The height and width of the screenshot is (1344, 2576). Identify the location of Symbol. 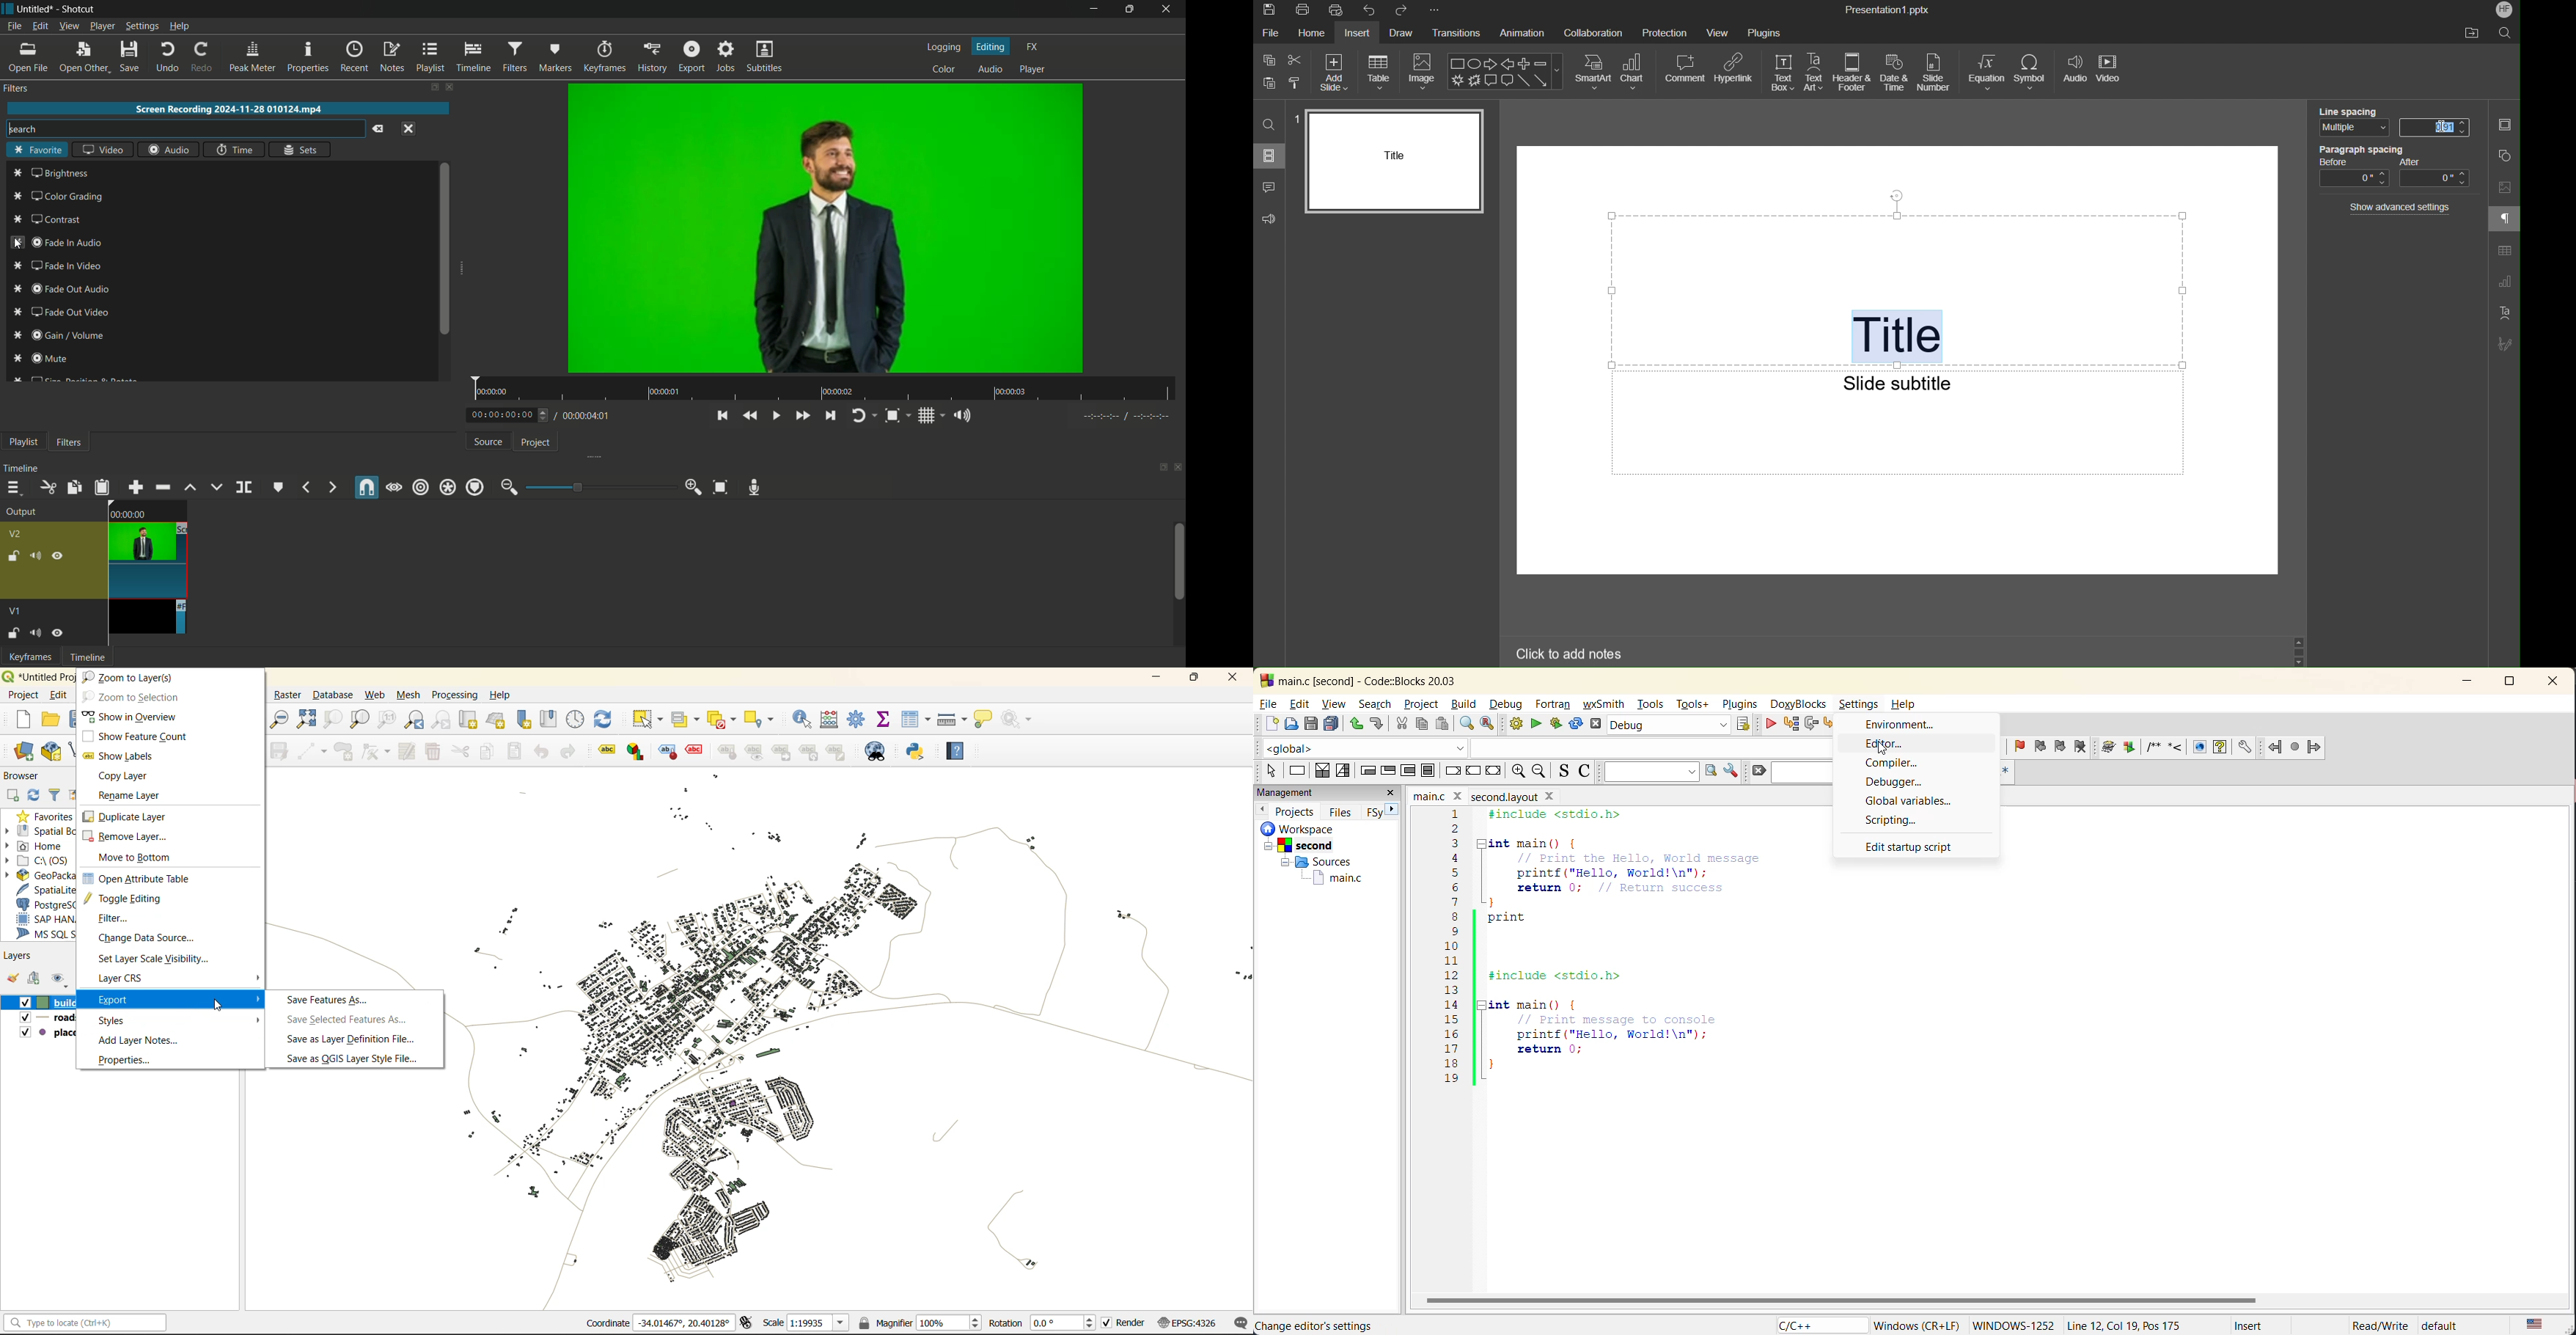
(2035, 73).